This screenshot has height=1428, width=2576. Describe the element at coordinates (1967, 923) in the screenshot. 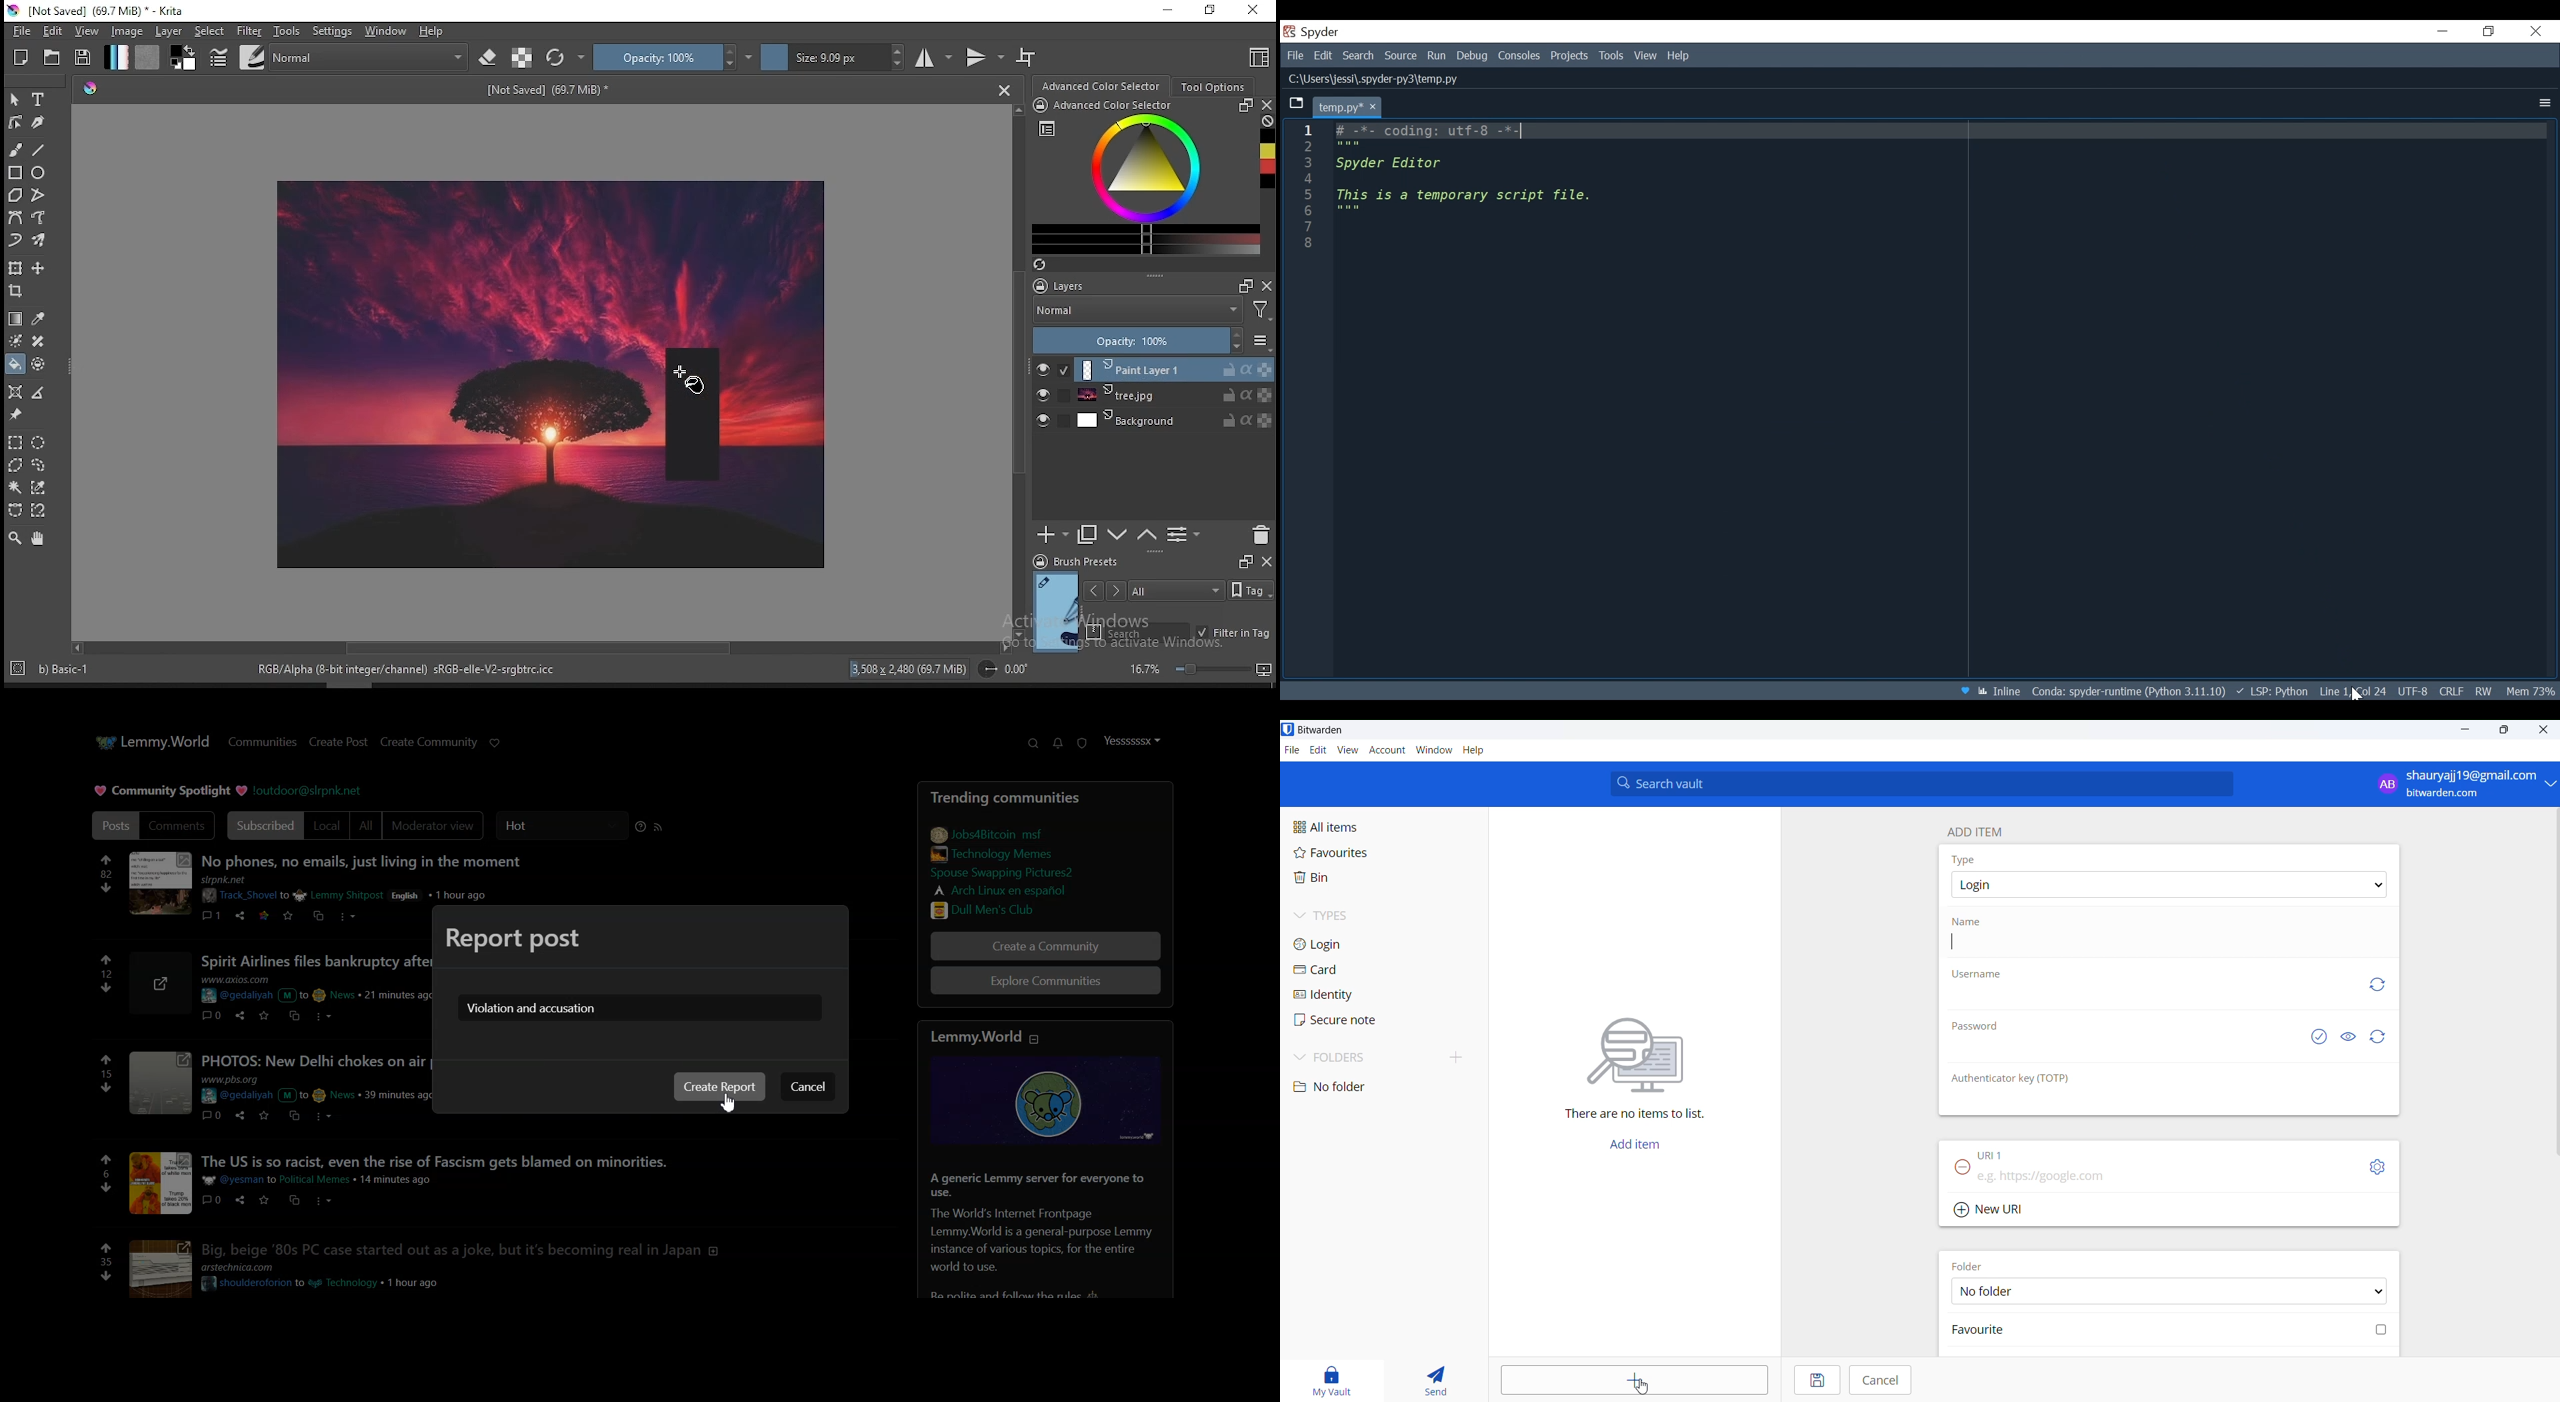

I see `name` at that location.